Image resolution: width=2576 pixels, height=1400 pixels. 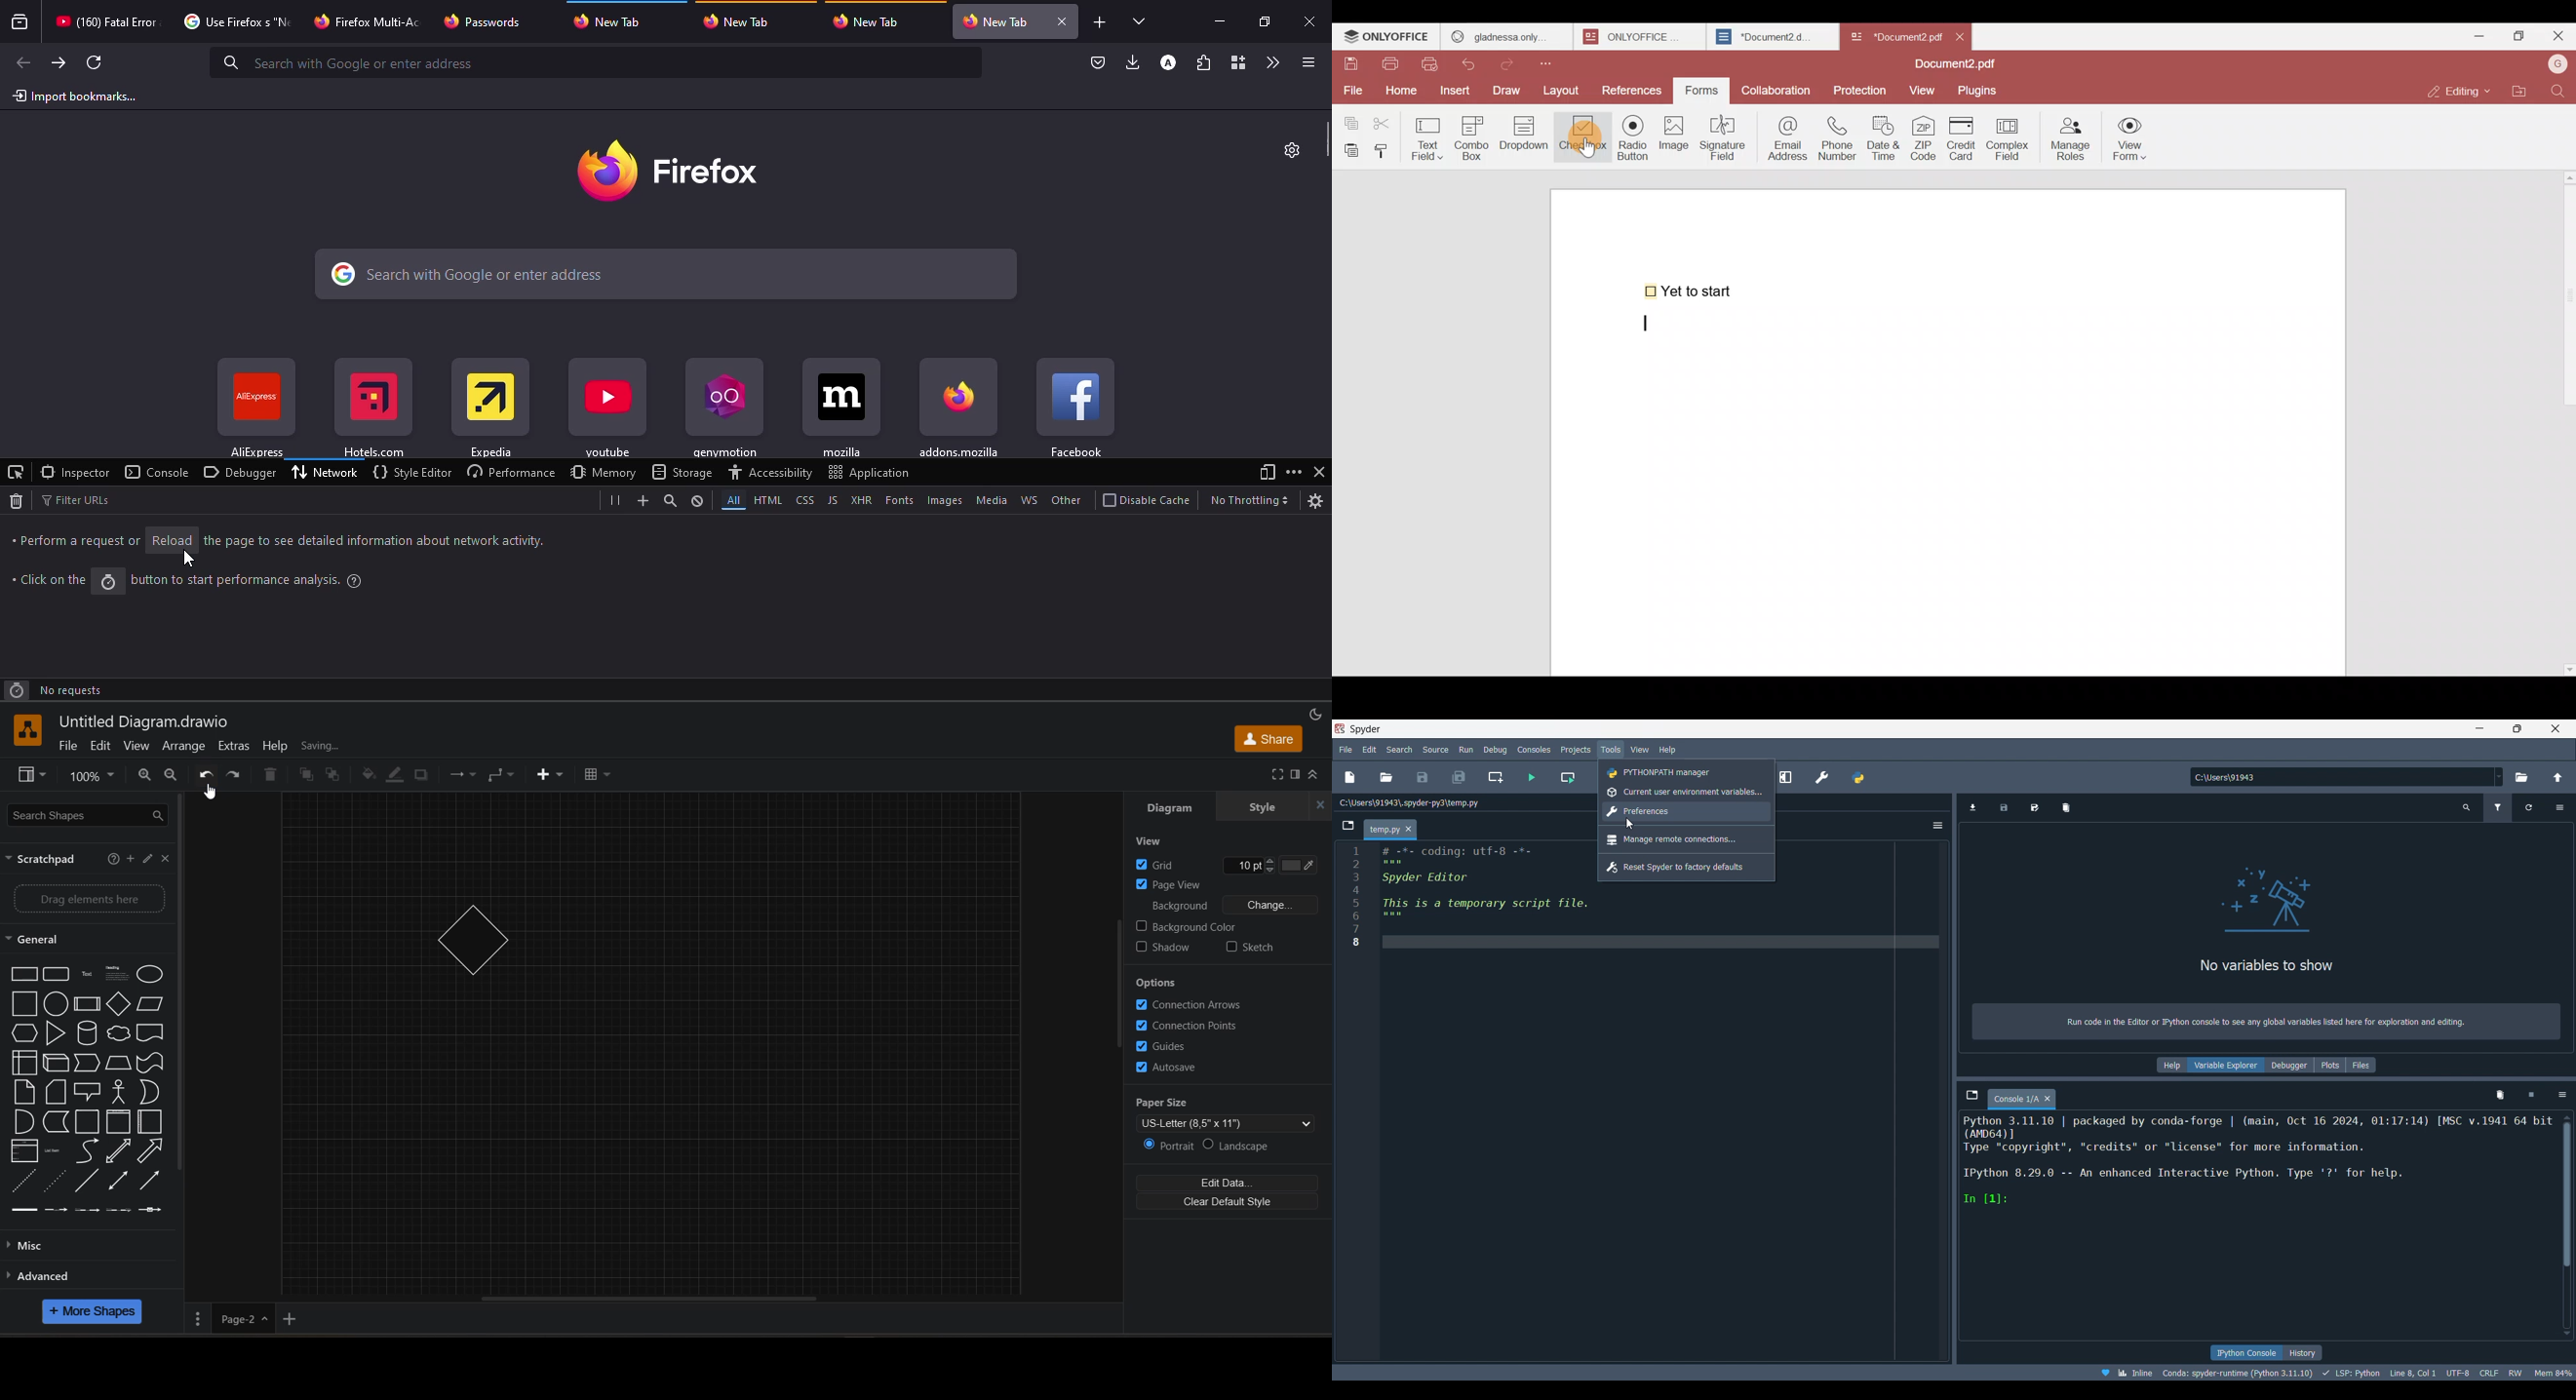 What do you see at coordinates (292, 1319) in the screenshot?
I see `insert page` at bounding box center [292, 1319].